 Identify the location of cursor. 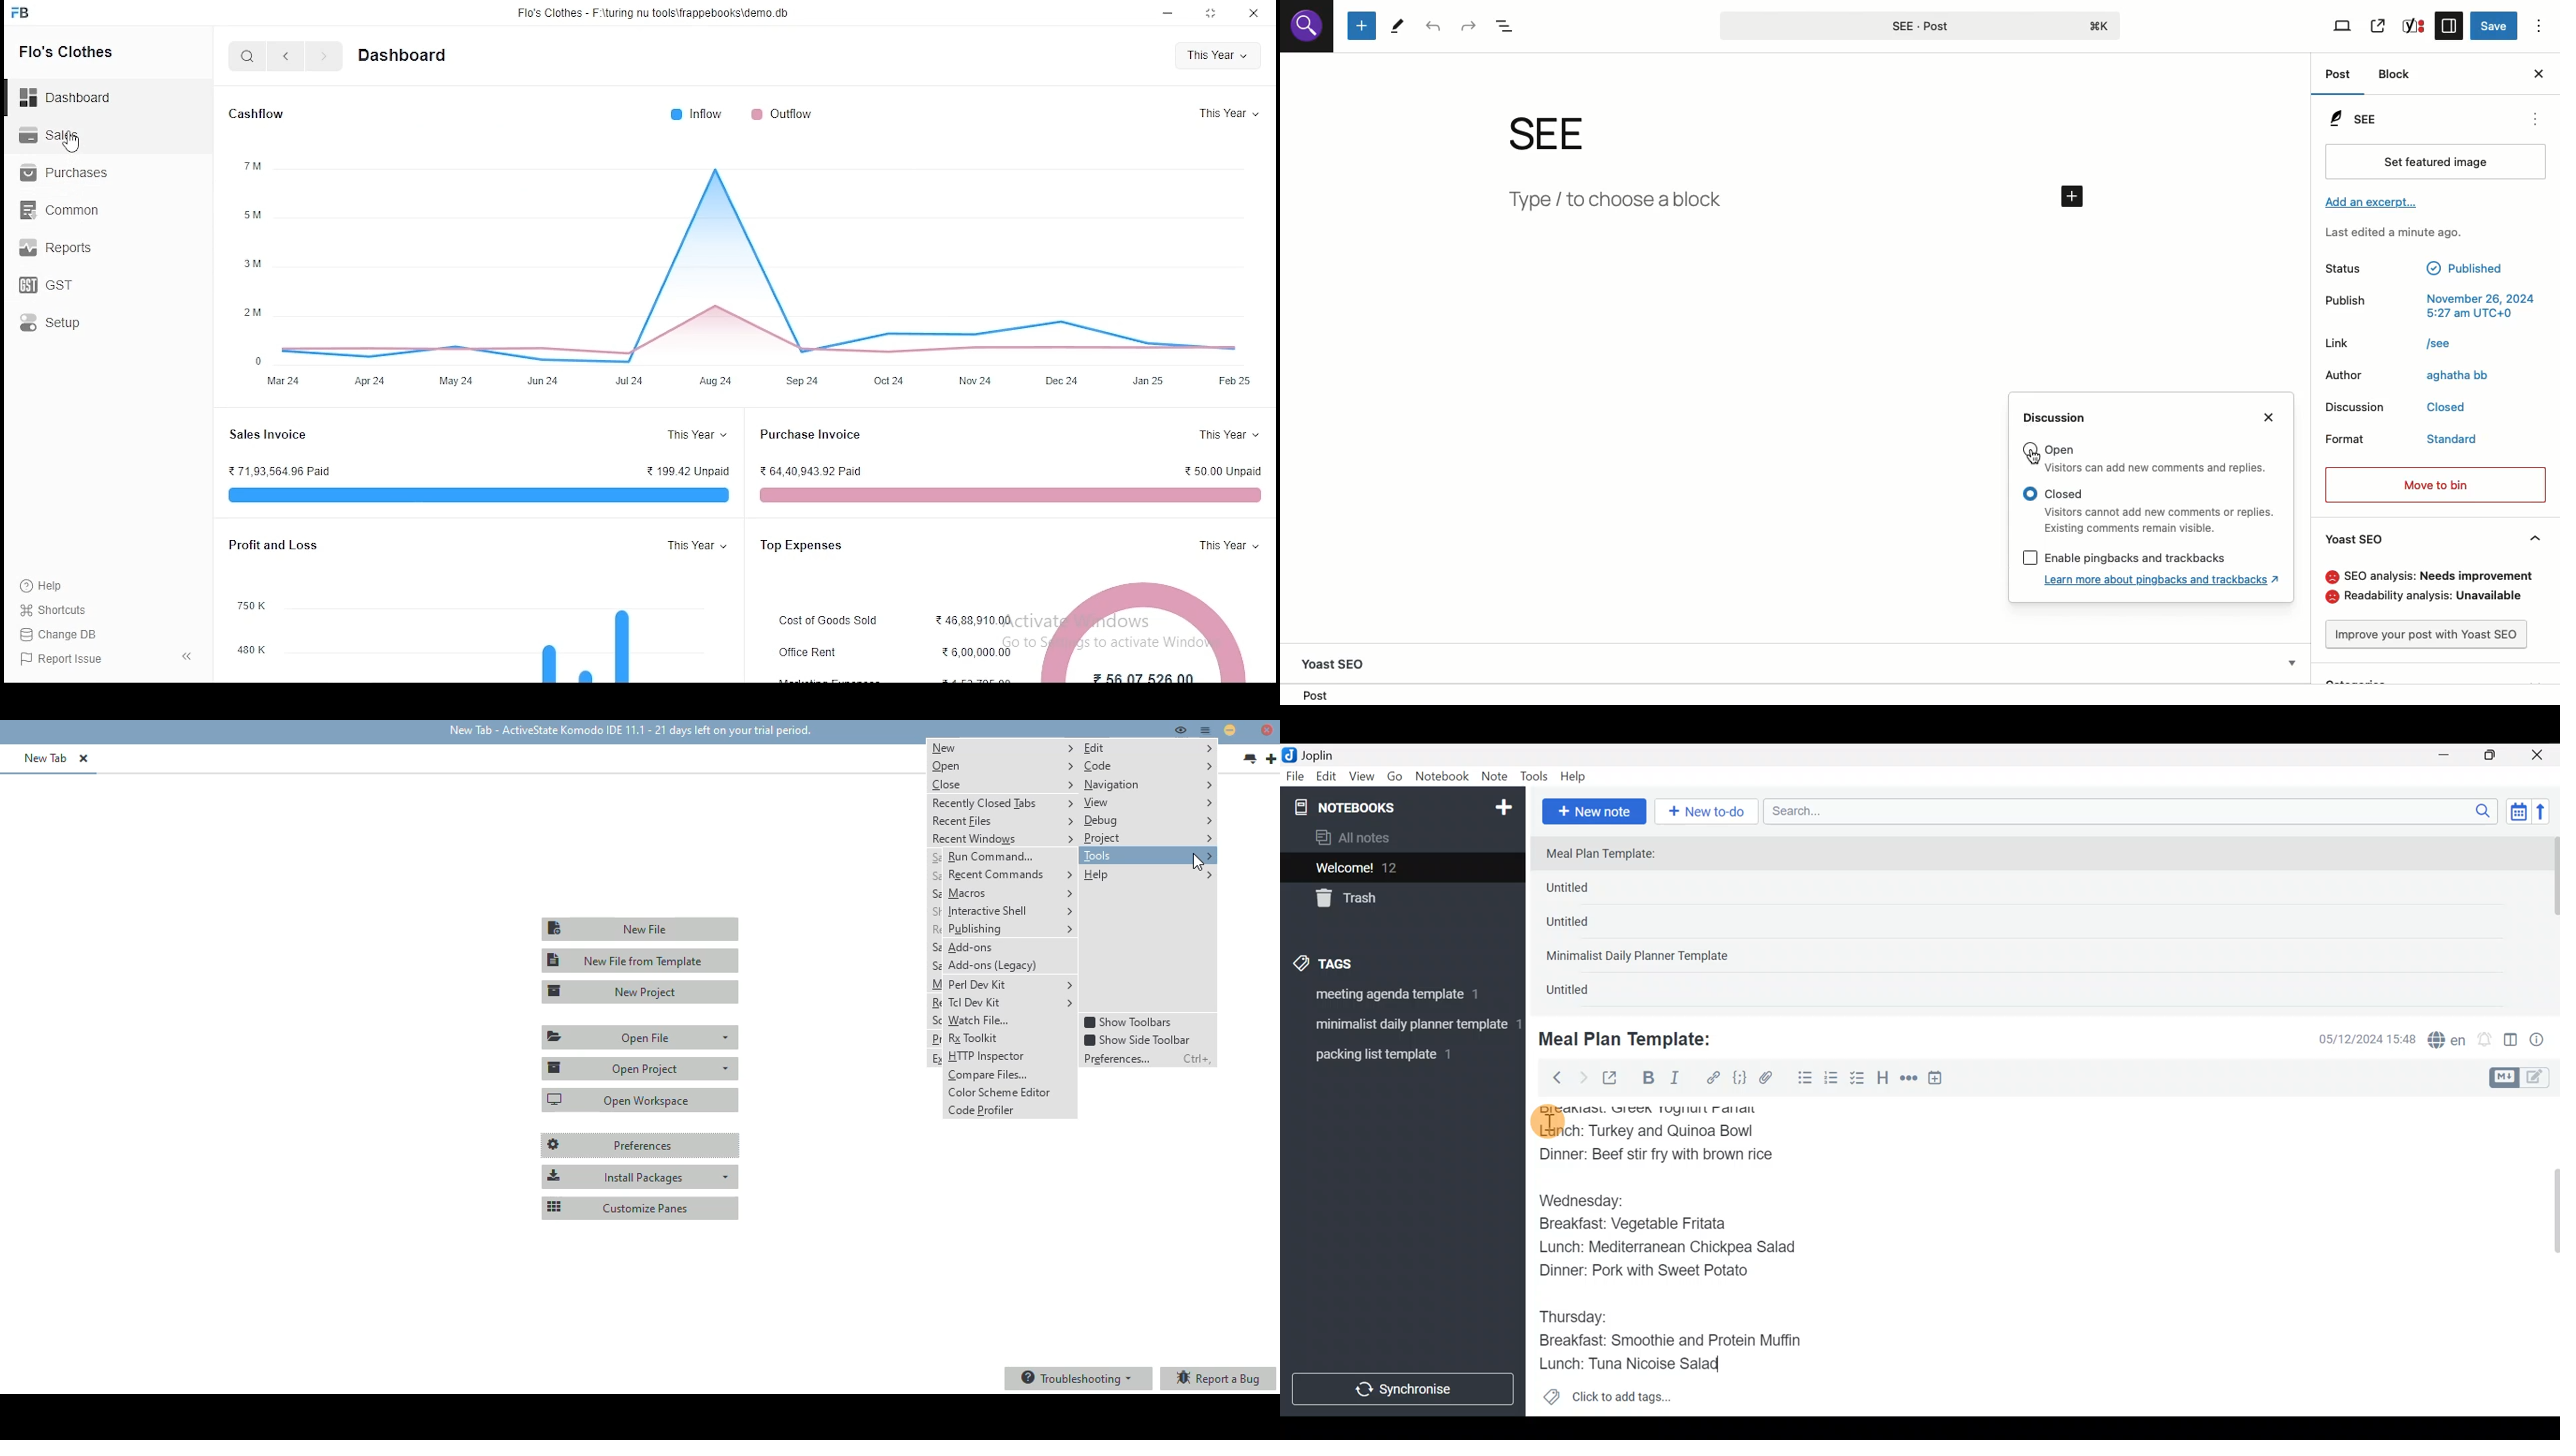
(1547, 1122).